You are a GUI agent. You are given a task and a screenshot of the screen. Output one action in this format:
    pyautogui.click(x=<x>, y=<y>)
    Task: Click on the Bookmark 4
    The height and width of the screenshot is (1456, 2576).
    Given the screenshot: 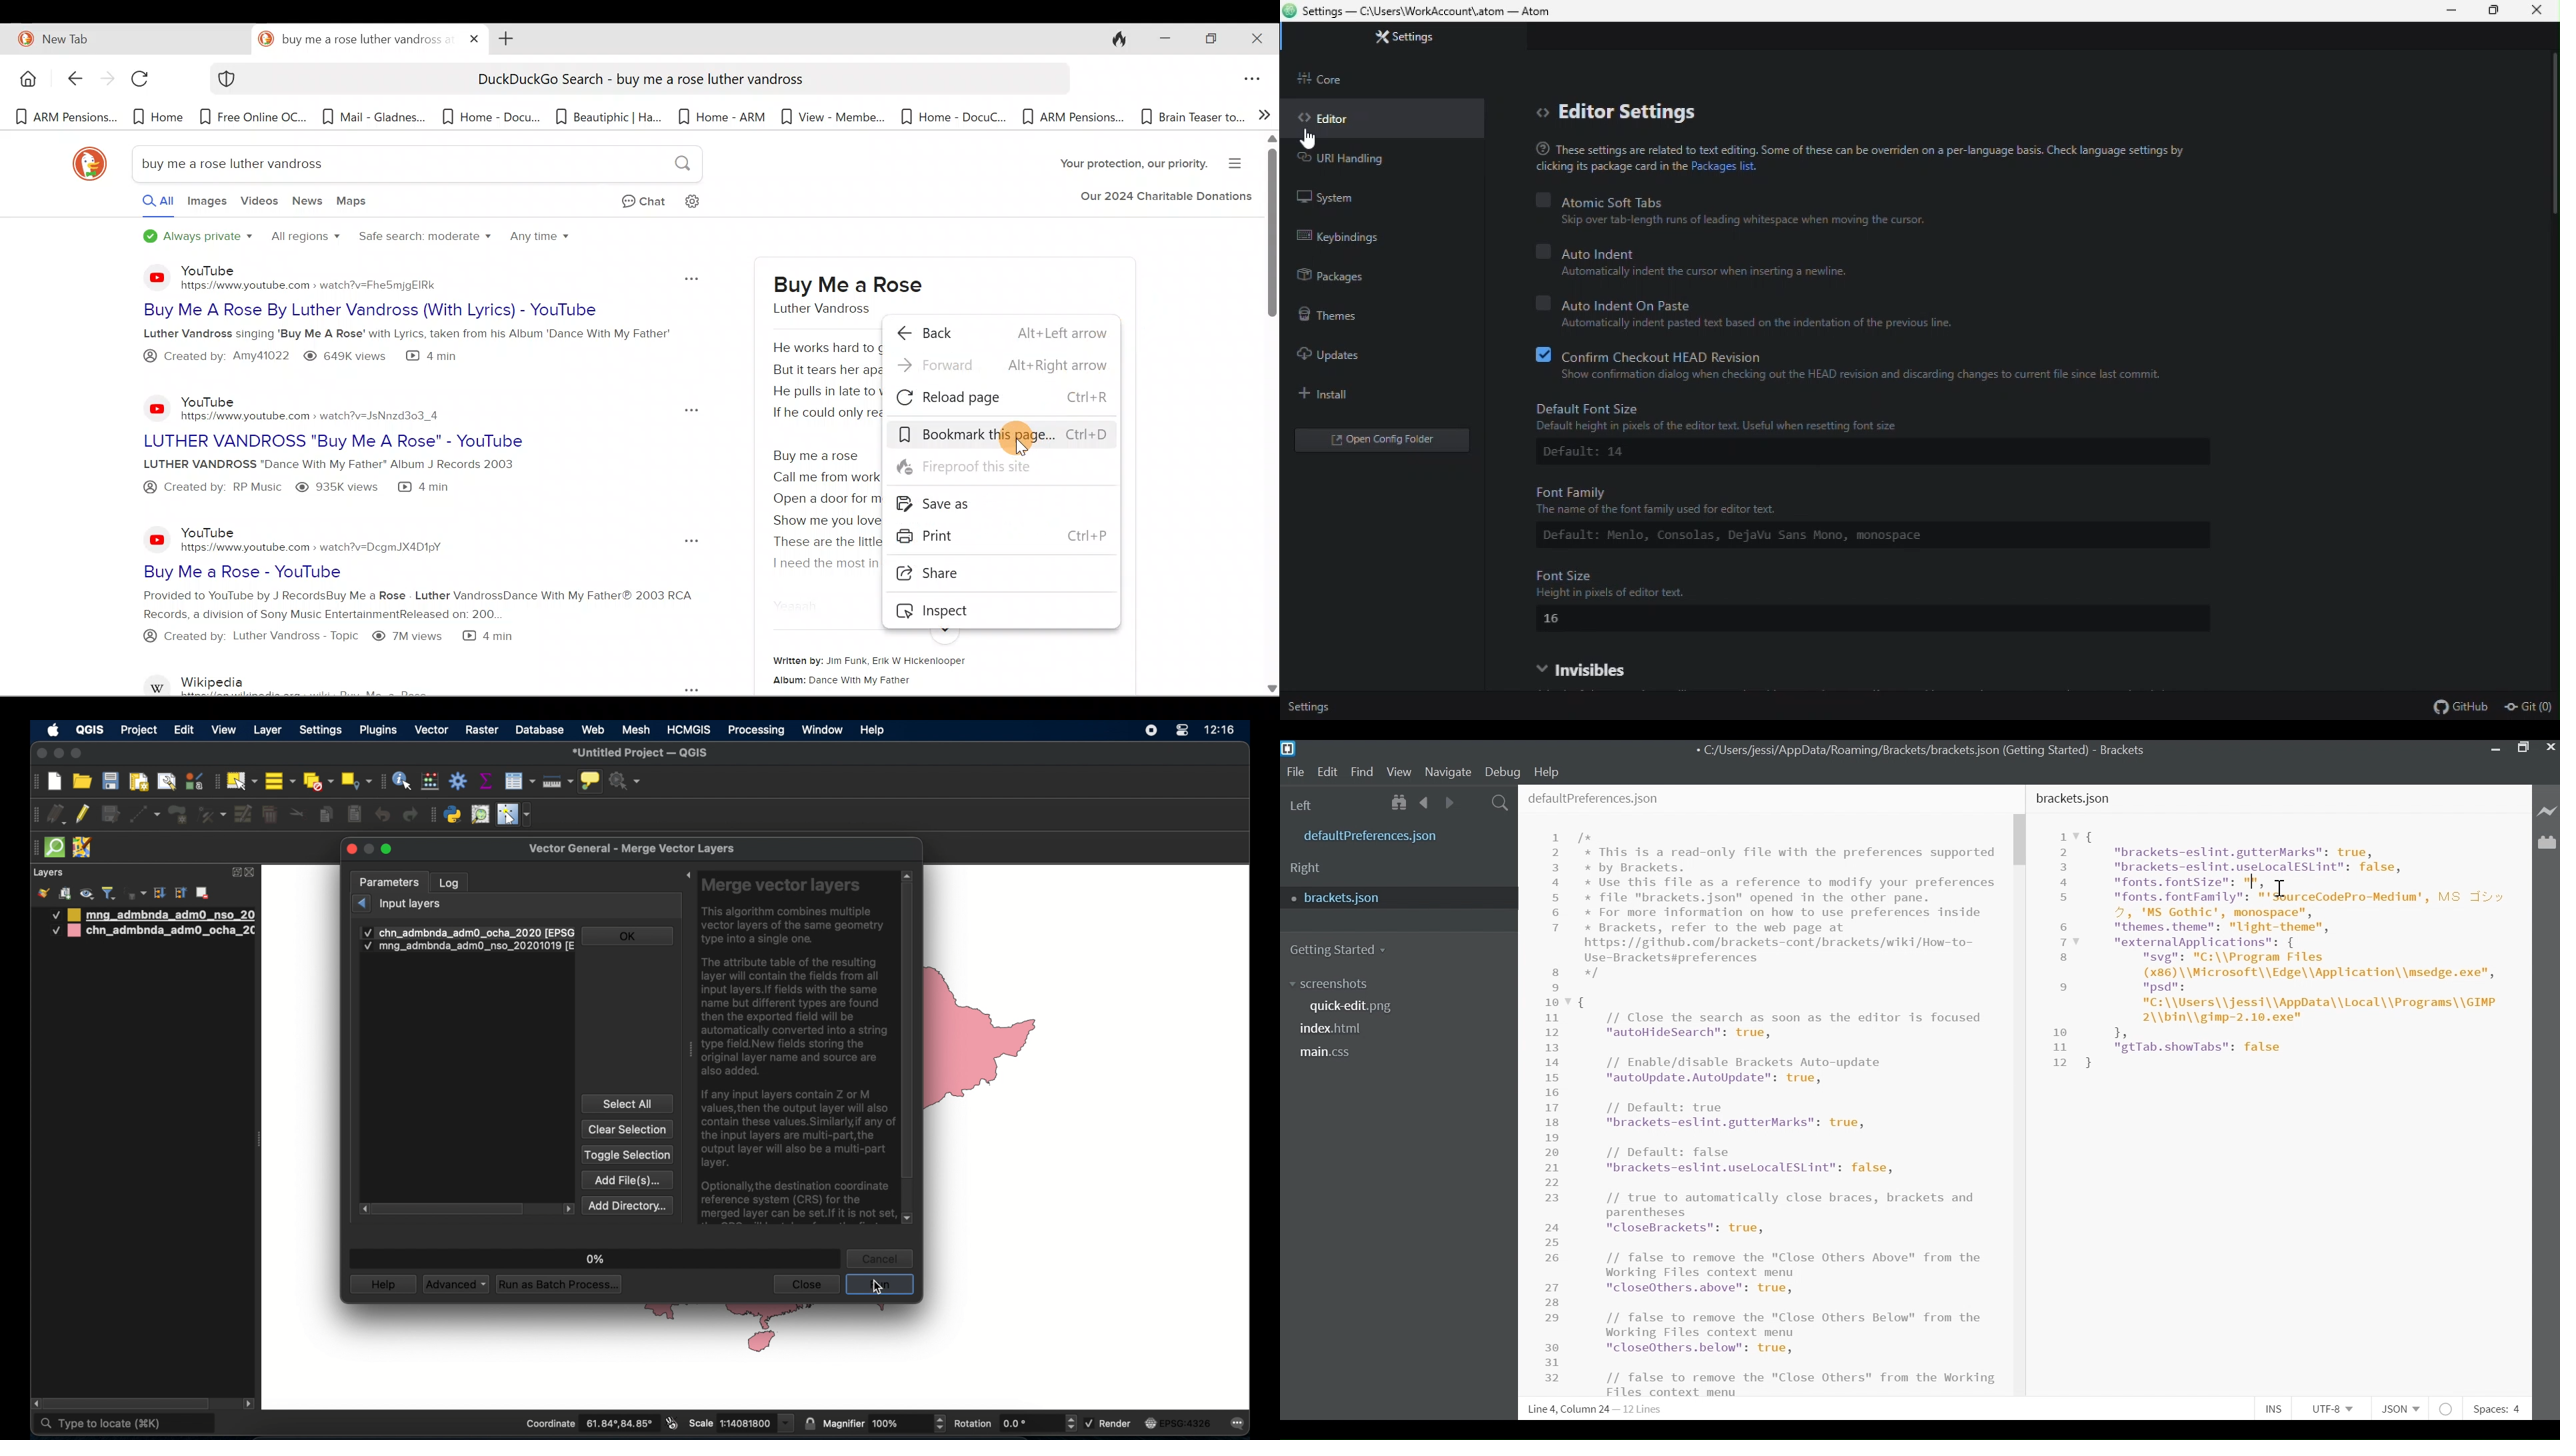 What is the action you would take?
    pyautogui.click(x=373, y=121)
    